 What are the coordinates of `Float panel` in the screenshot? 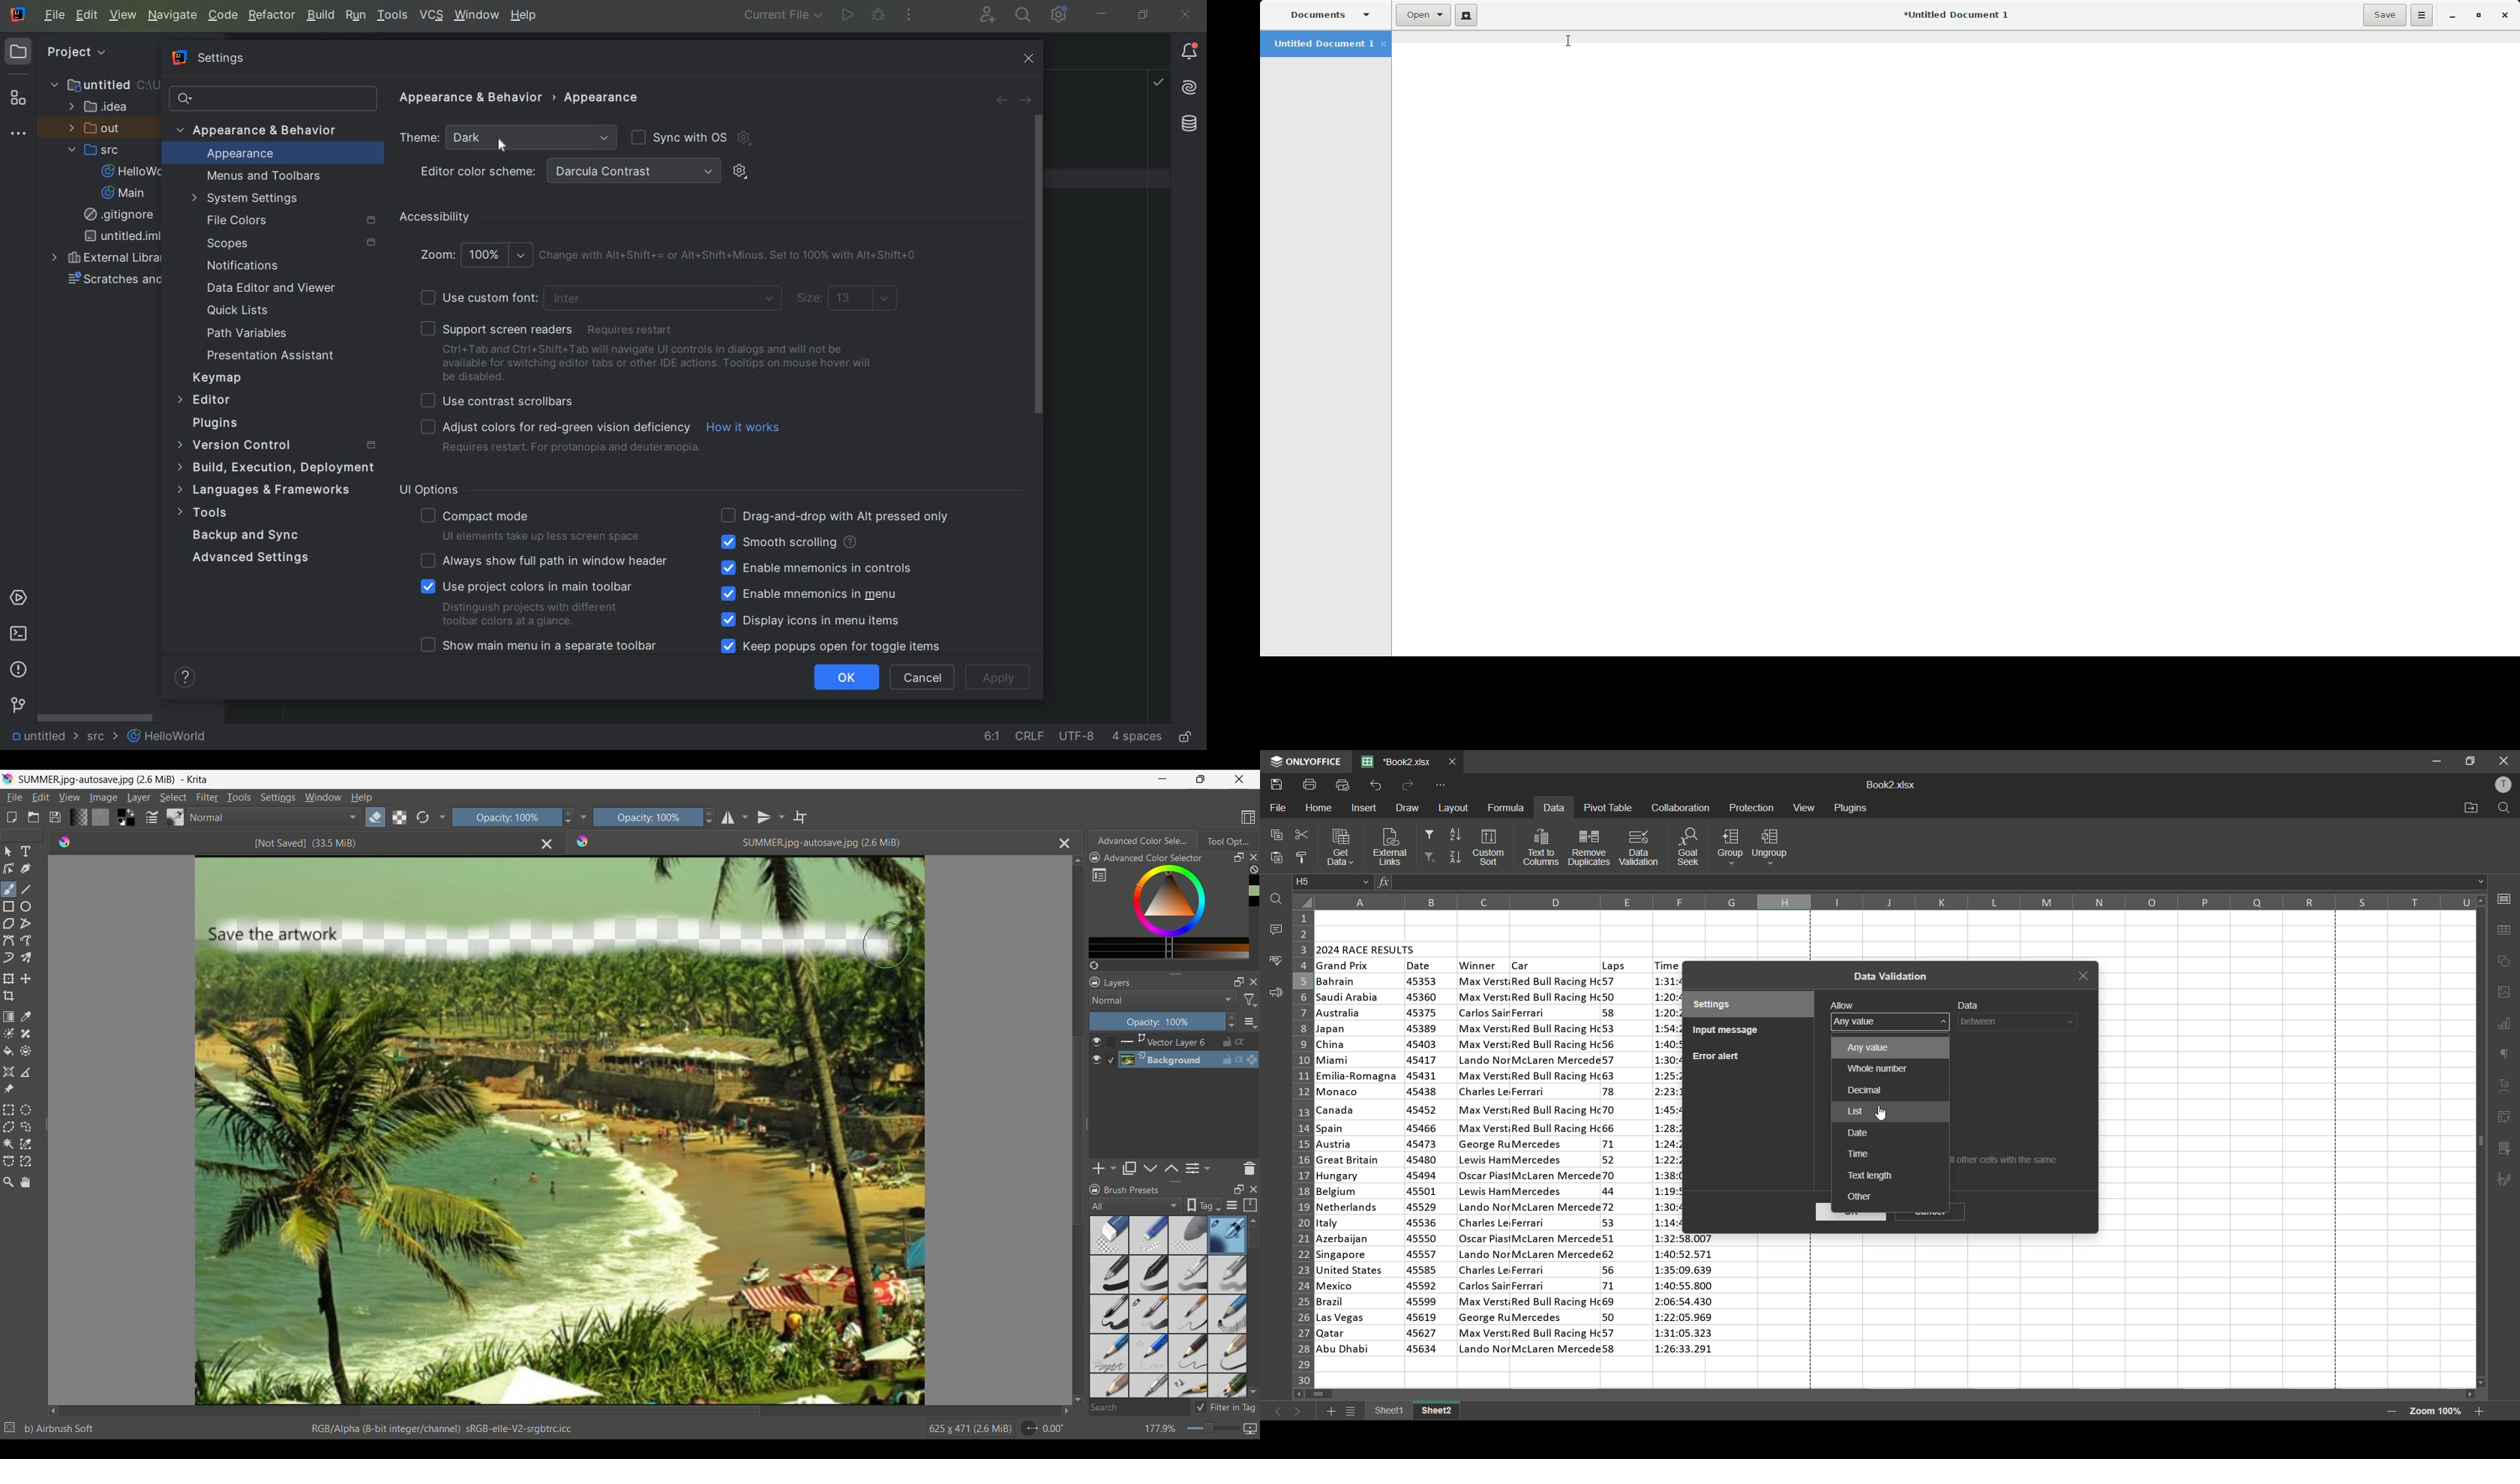 It's located at (1239, 857).